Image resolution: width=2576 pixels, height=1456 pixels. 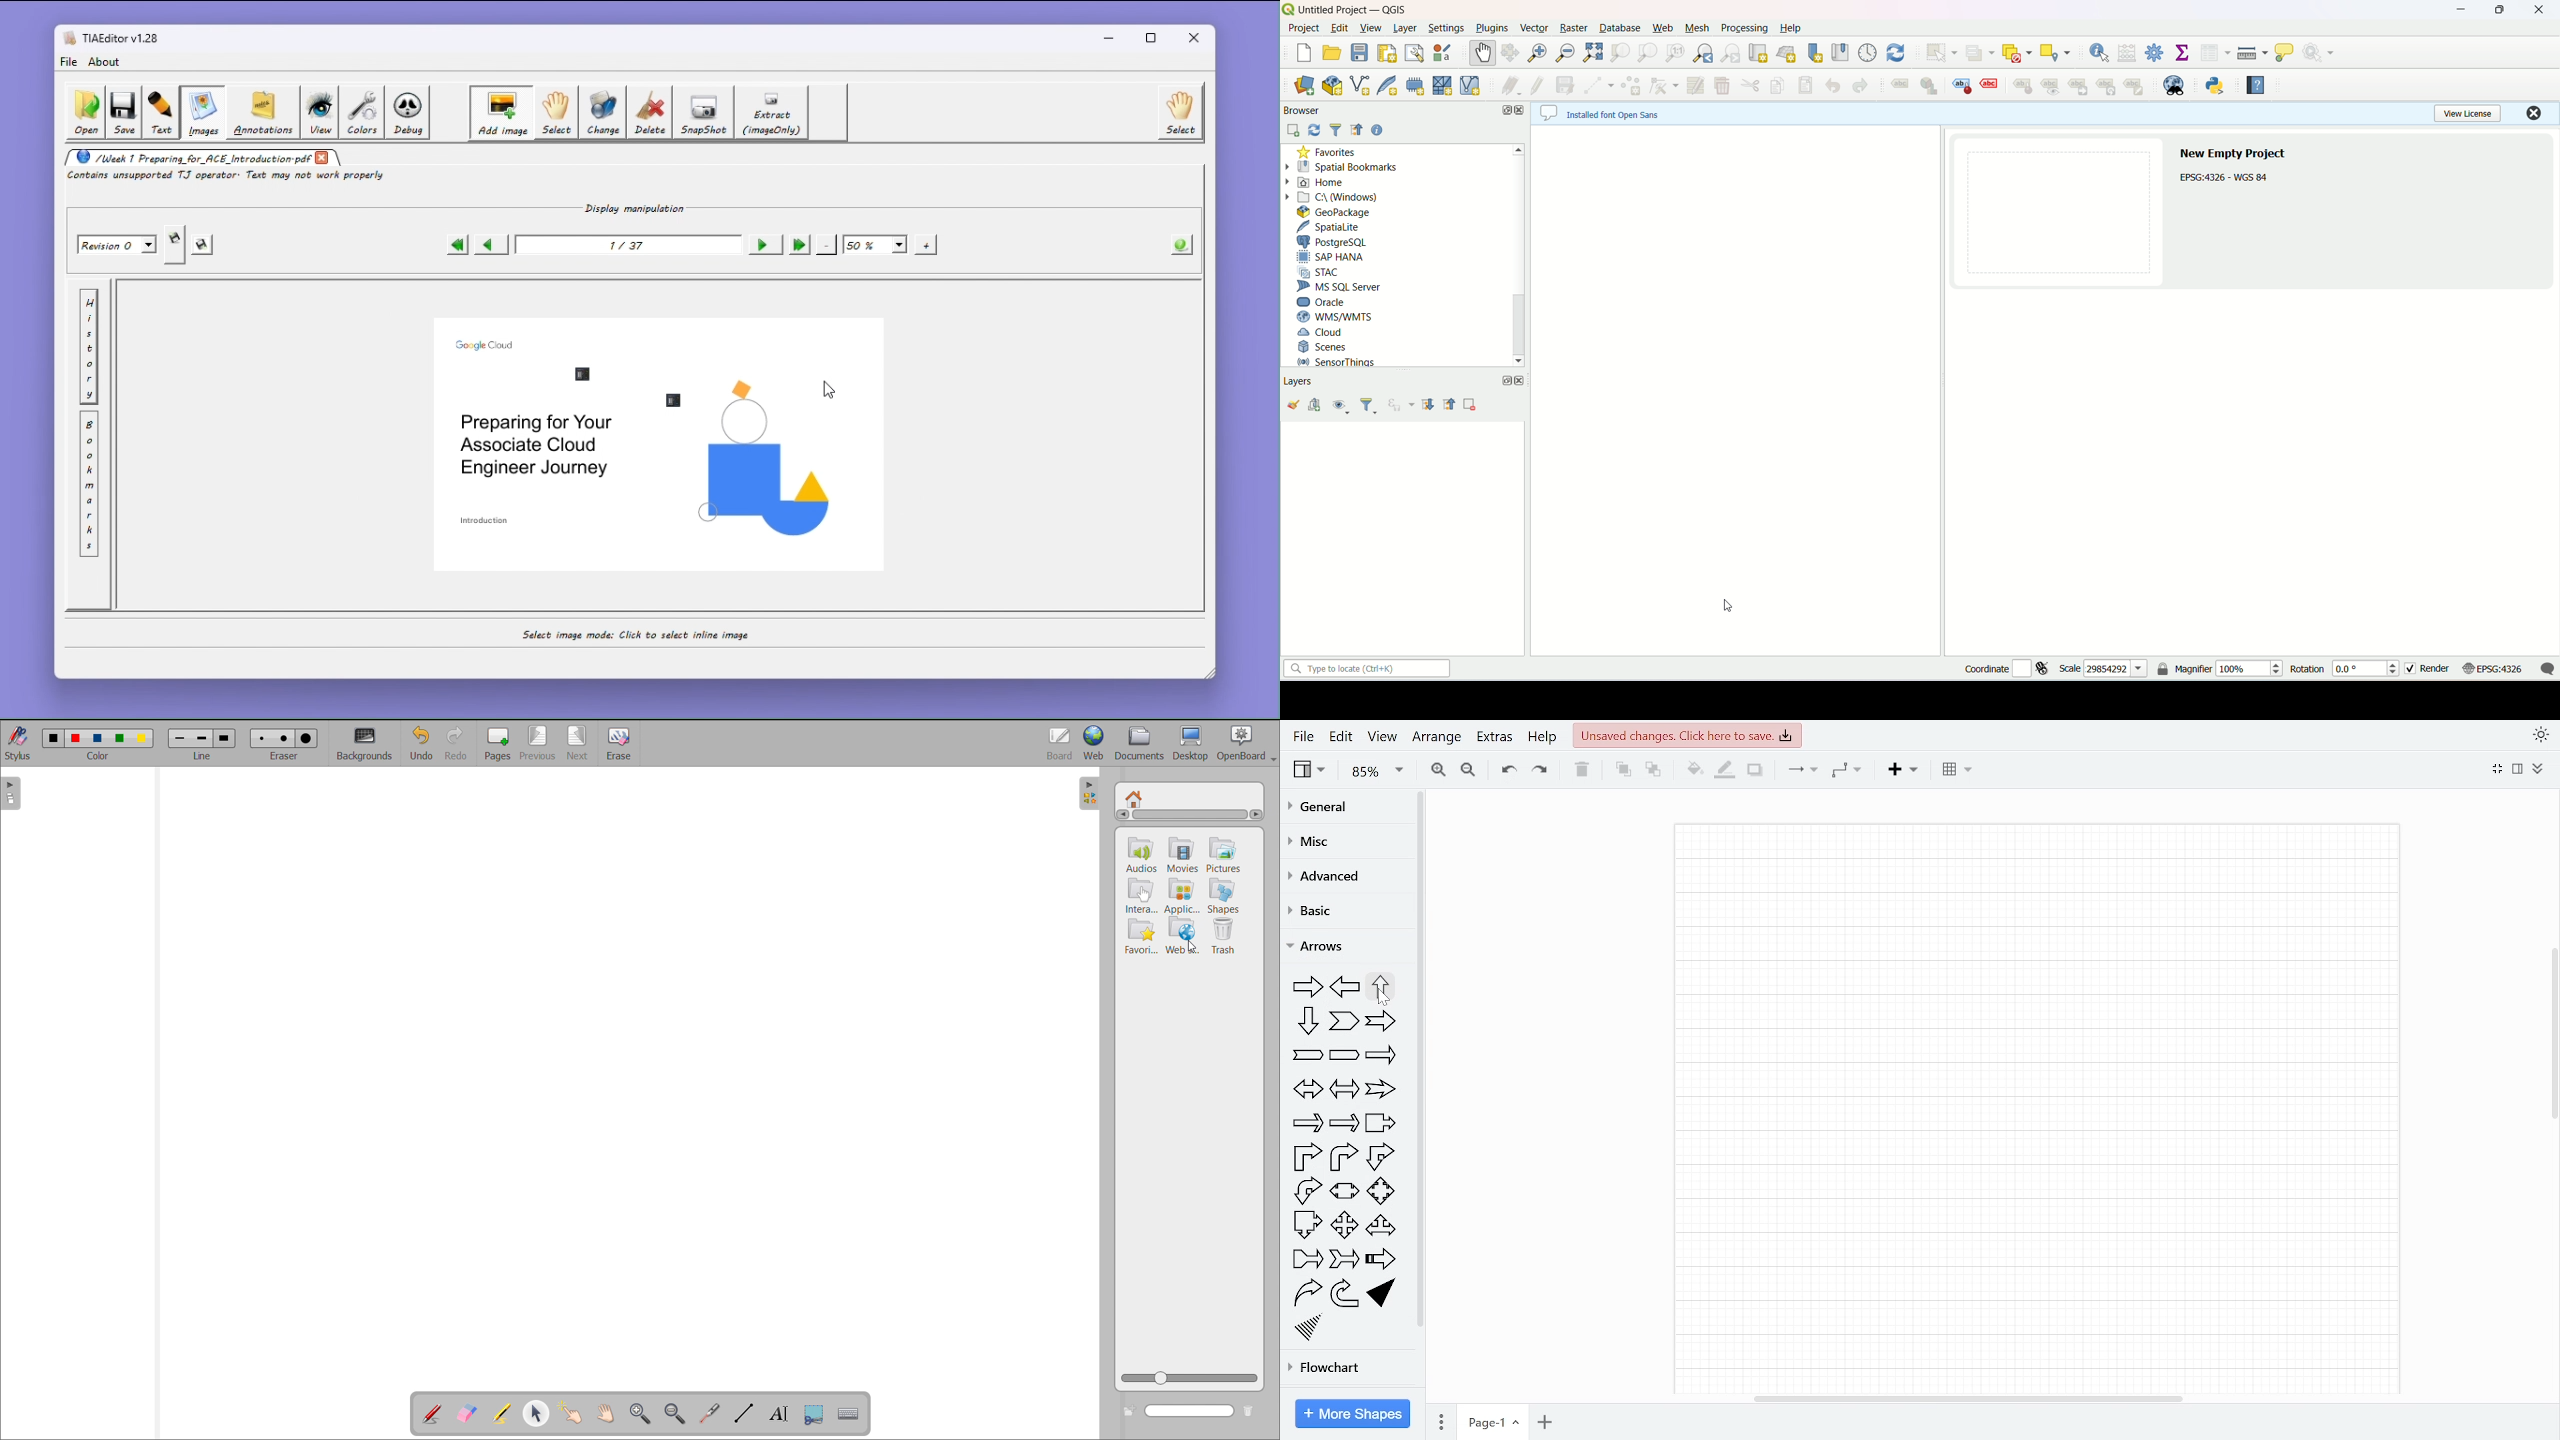 What do you see at coordinates (2098, 52) in the screenshot?
I see `identify features` at bounding box center [2098, 52].